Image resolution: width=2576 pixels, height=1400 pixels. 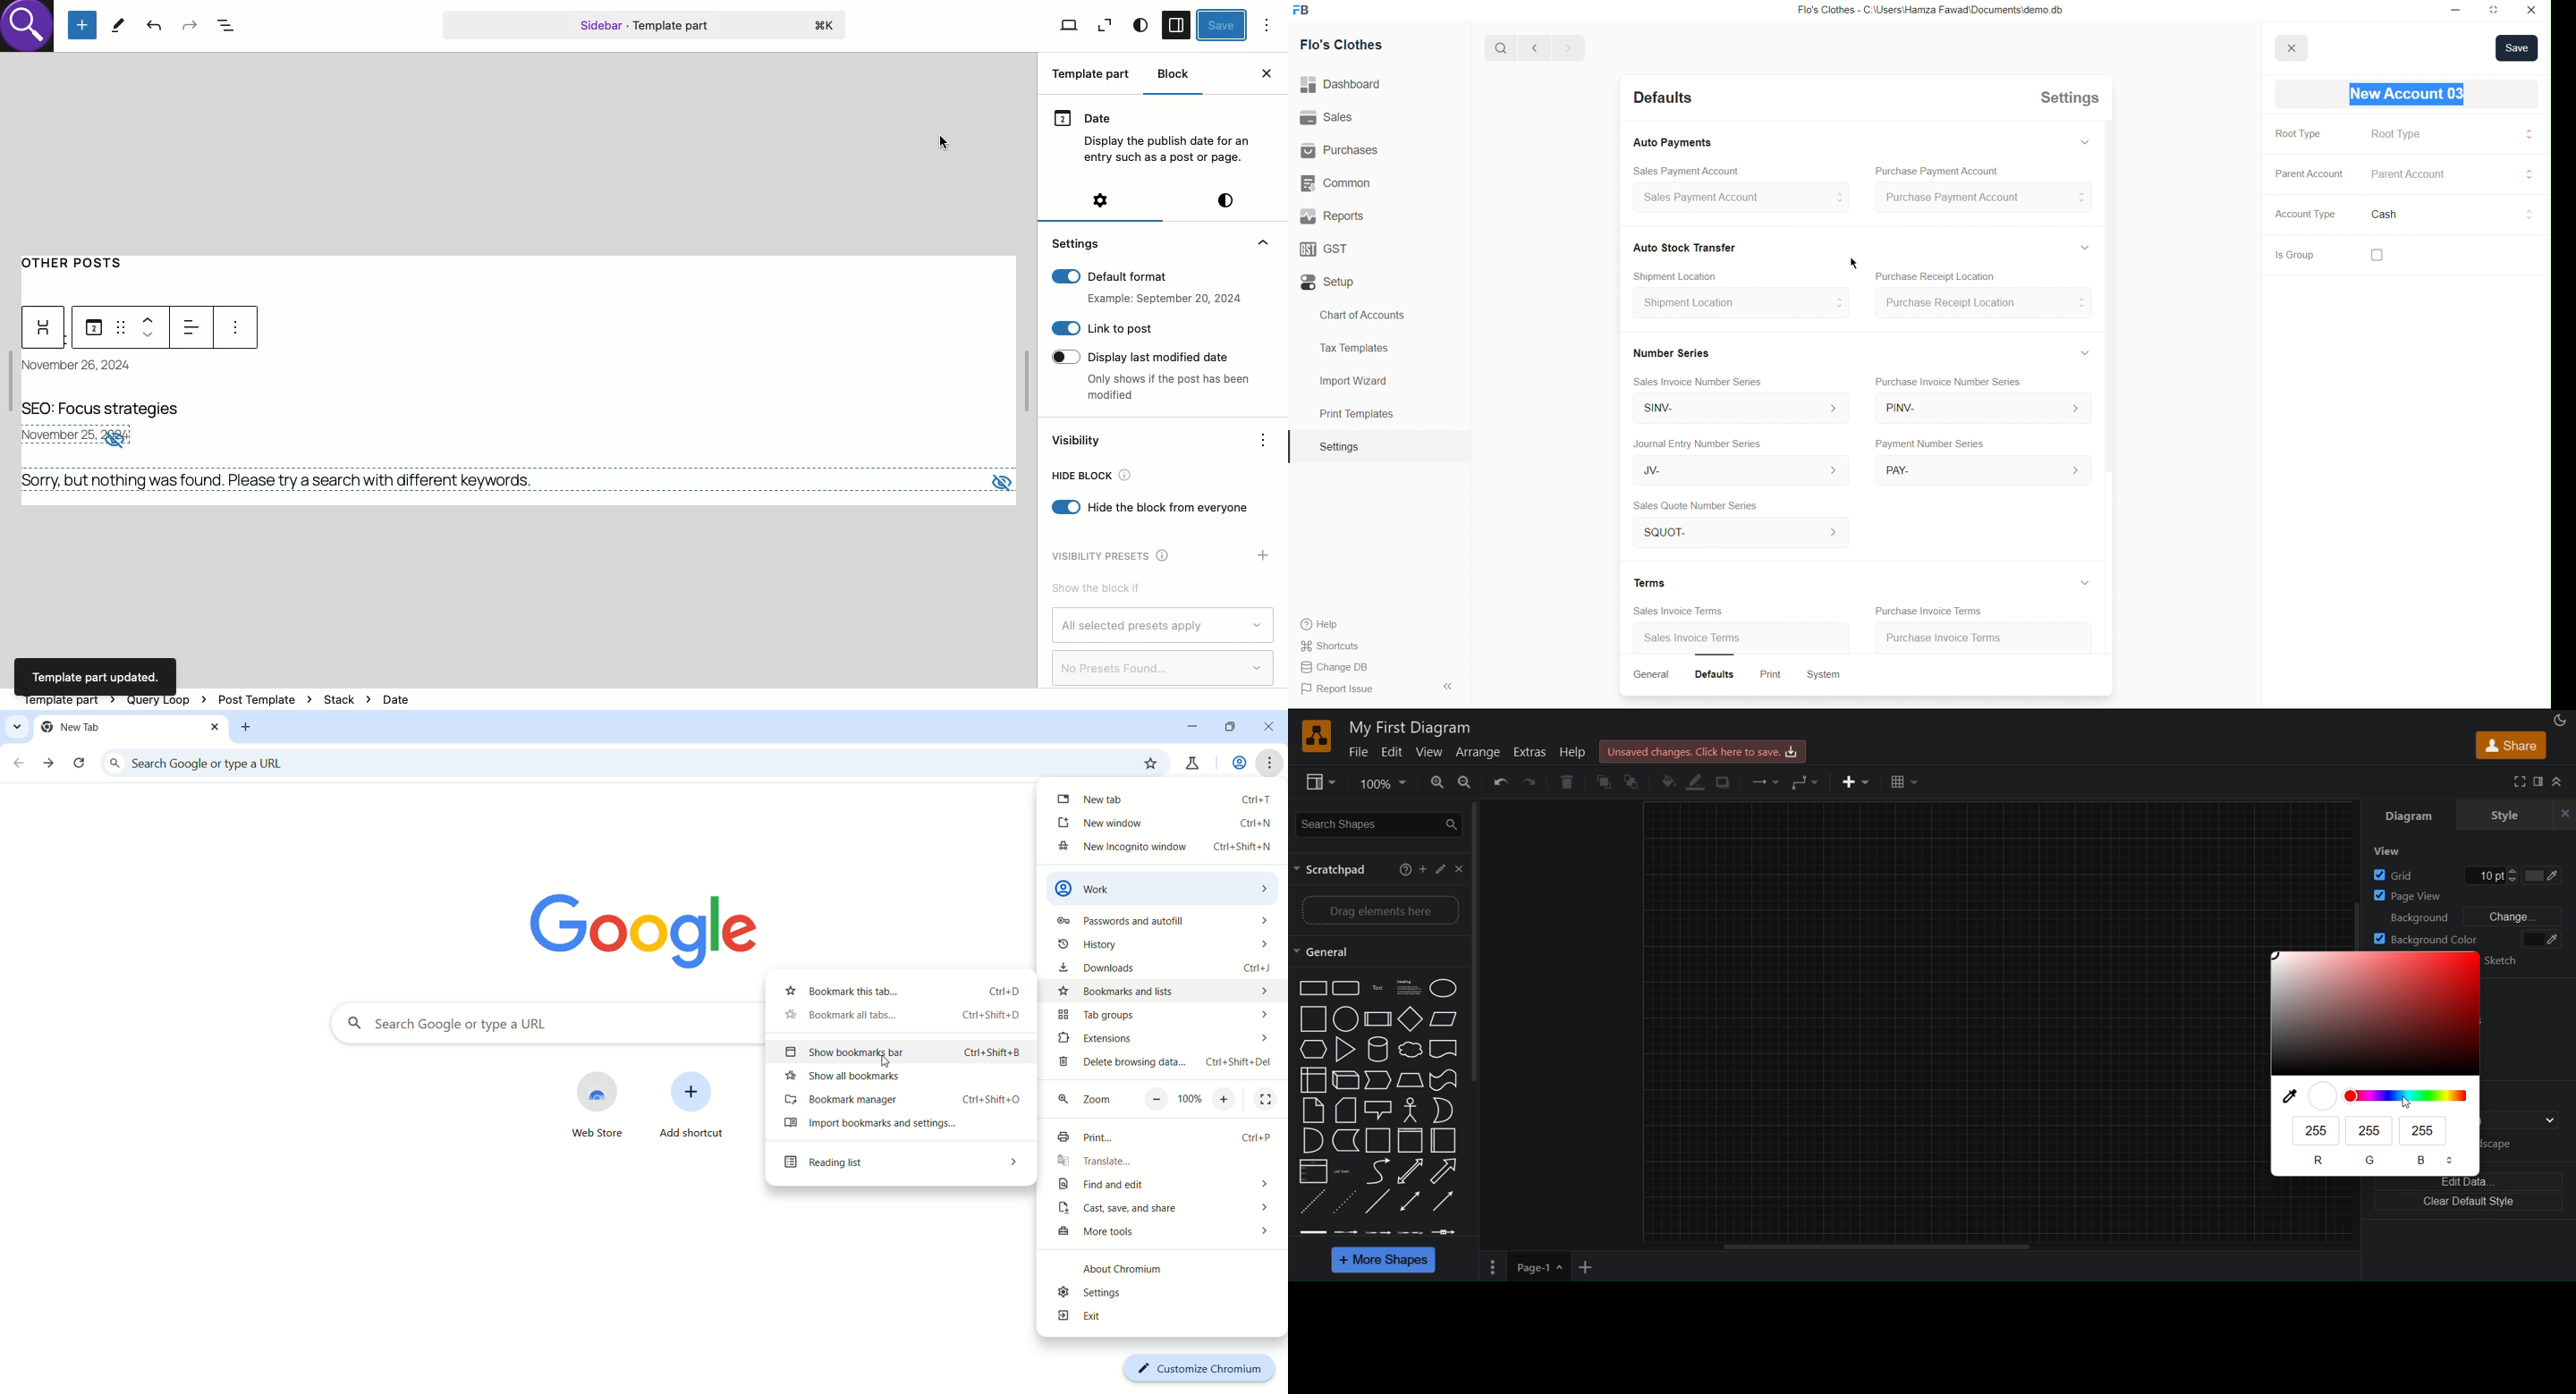 I want to click on Close, so click(x=2532, y=11).